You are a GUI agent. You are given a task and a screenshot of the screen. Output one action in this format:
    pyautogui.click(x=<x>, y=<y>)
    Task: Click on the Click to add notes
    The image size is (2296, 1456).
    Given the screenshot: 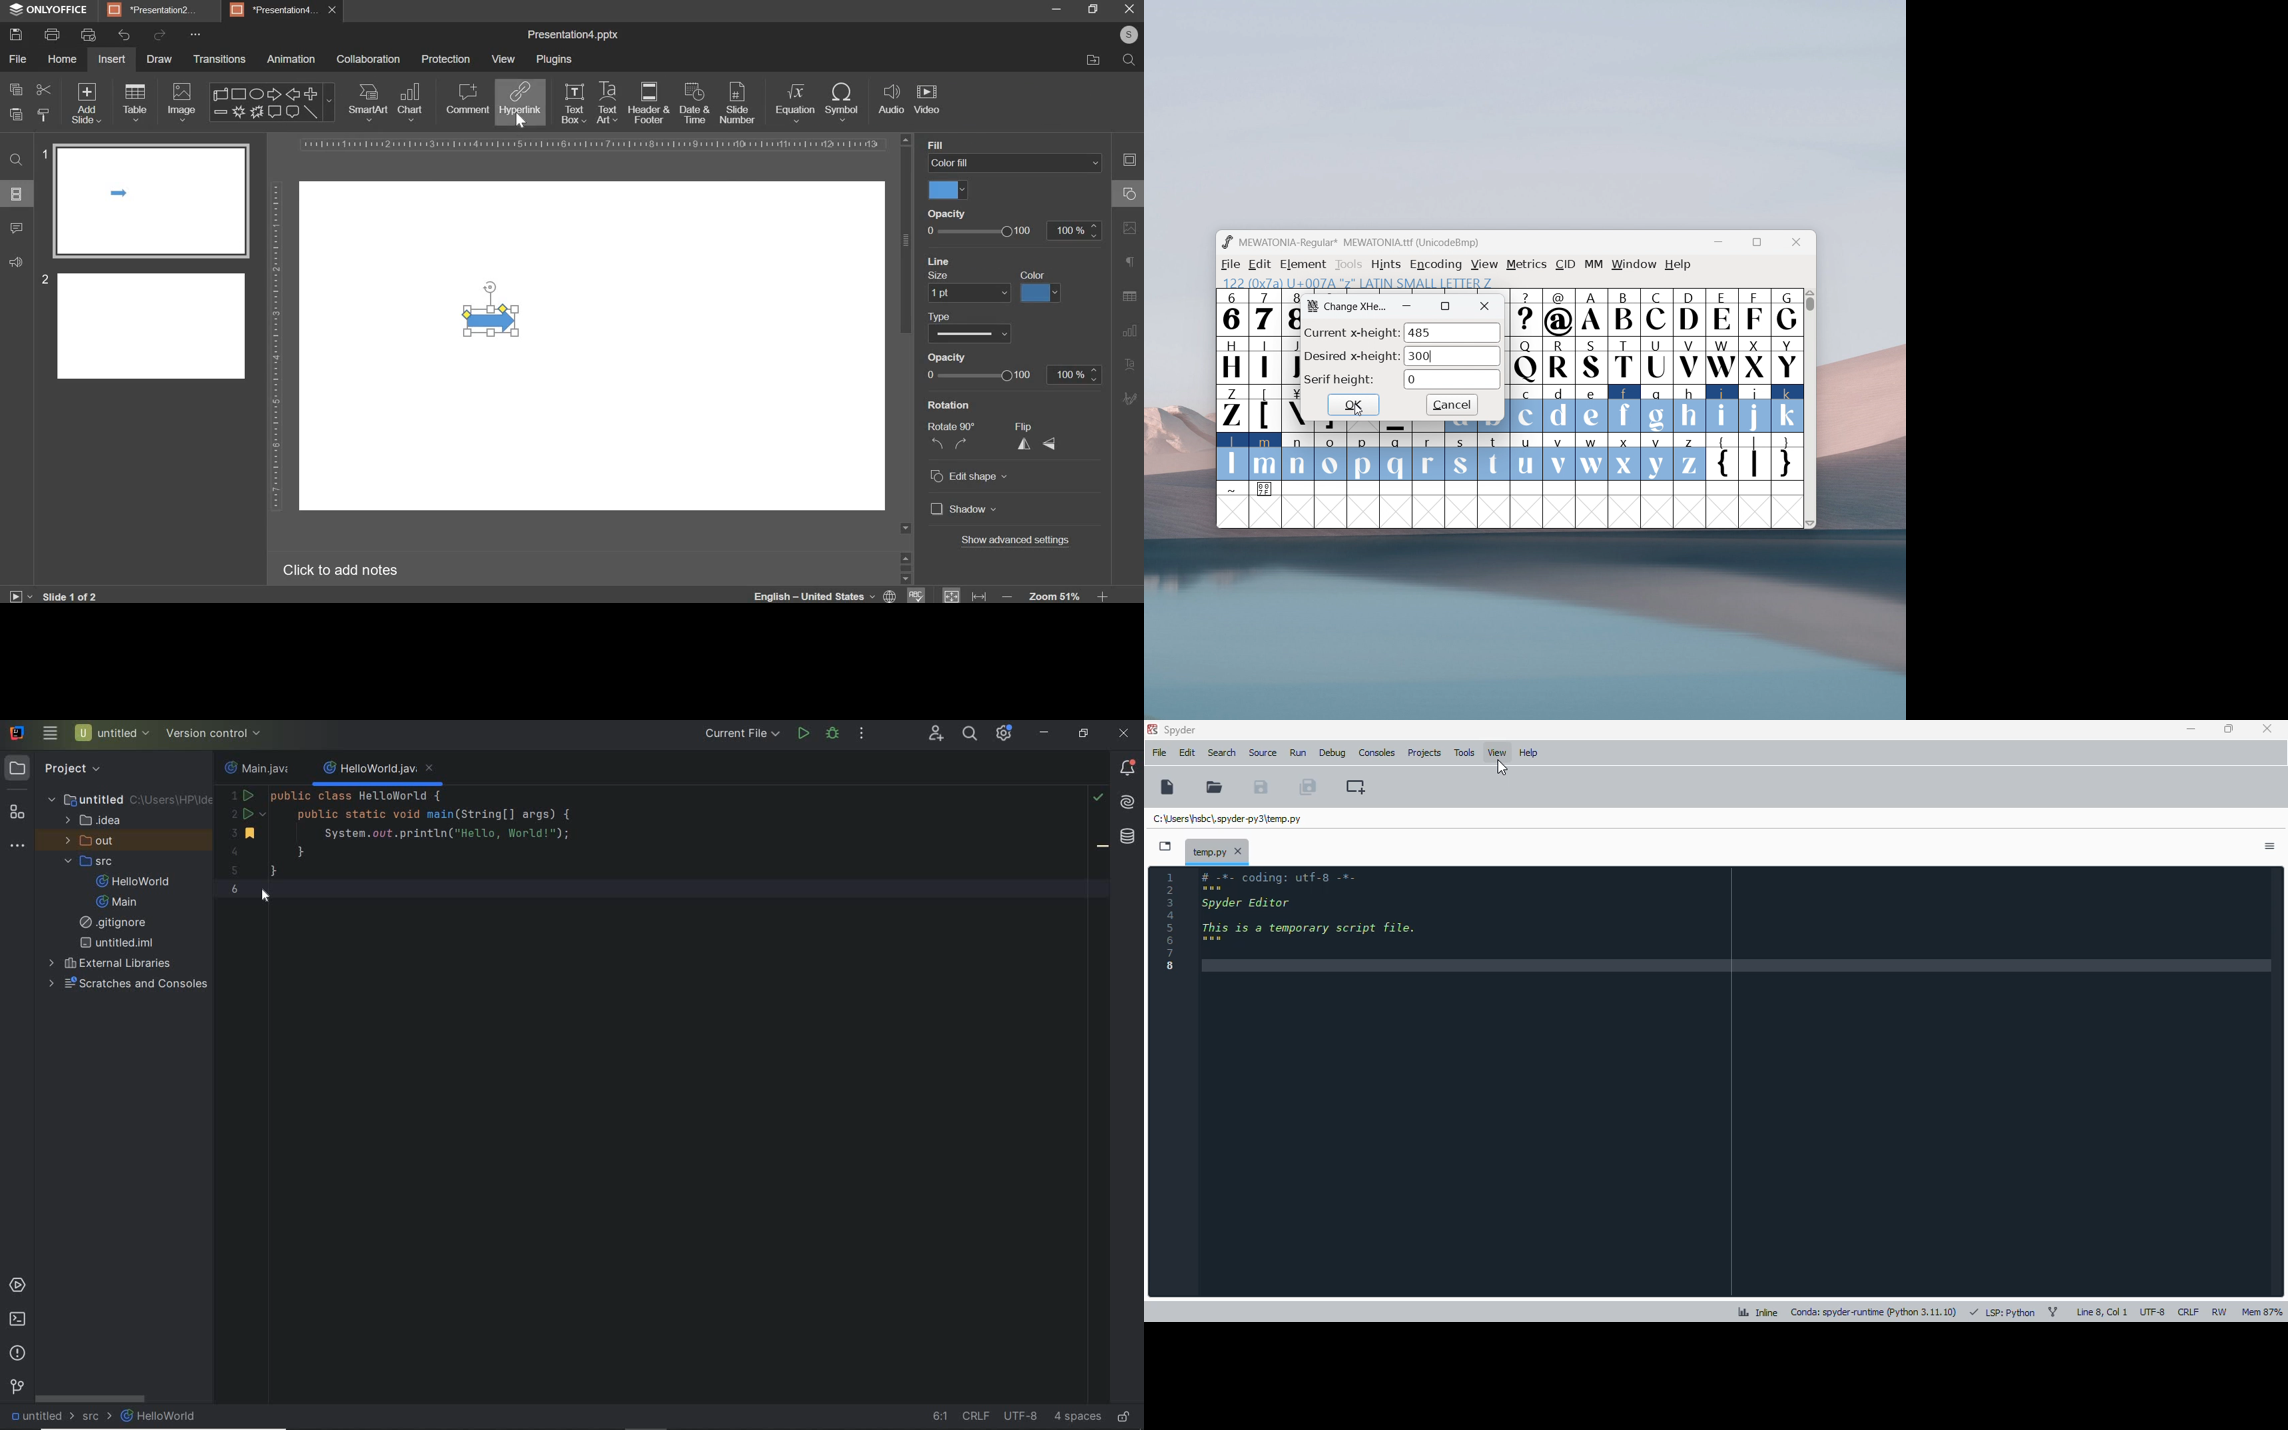 What is the action you would take?
    pyautogui.click(x=342, y=571)
    